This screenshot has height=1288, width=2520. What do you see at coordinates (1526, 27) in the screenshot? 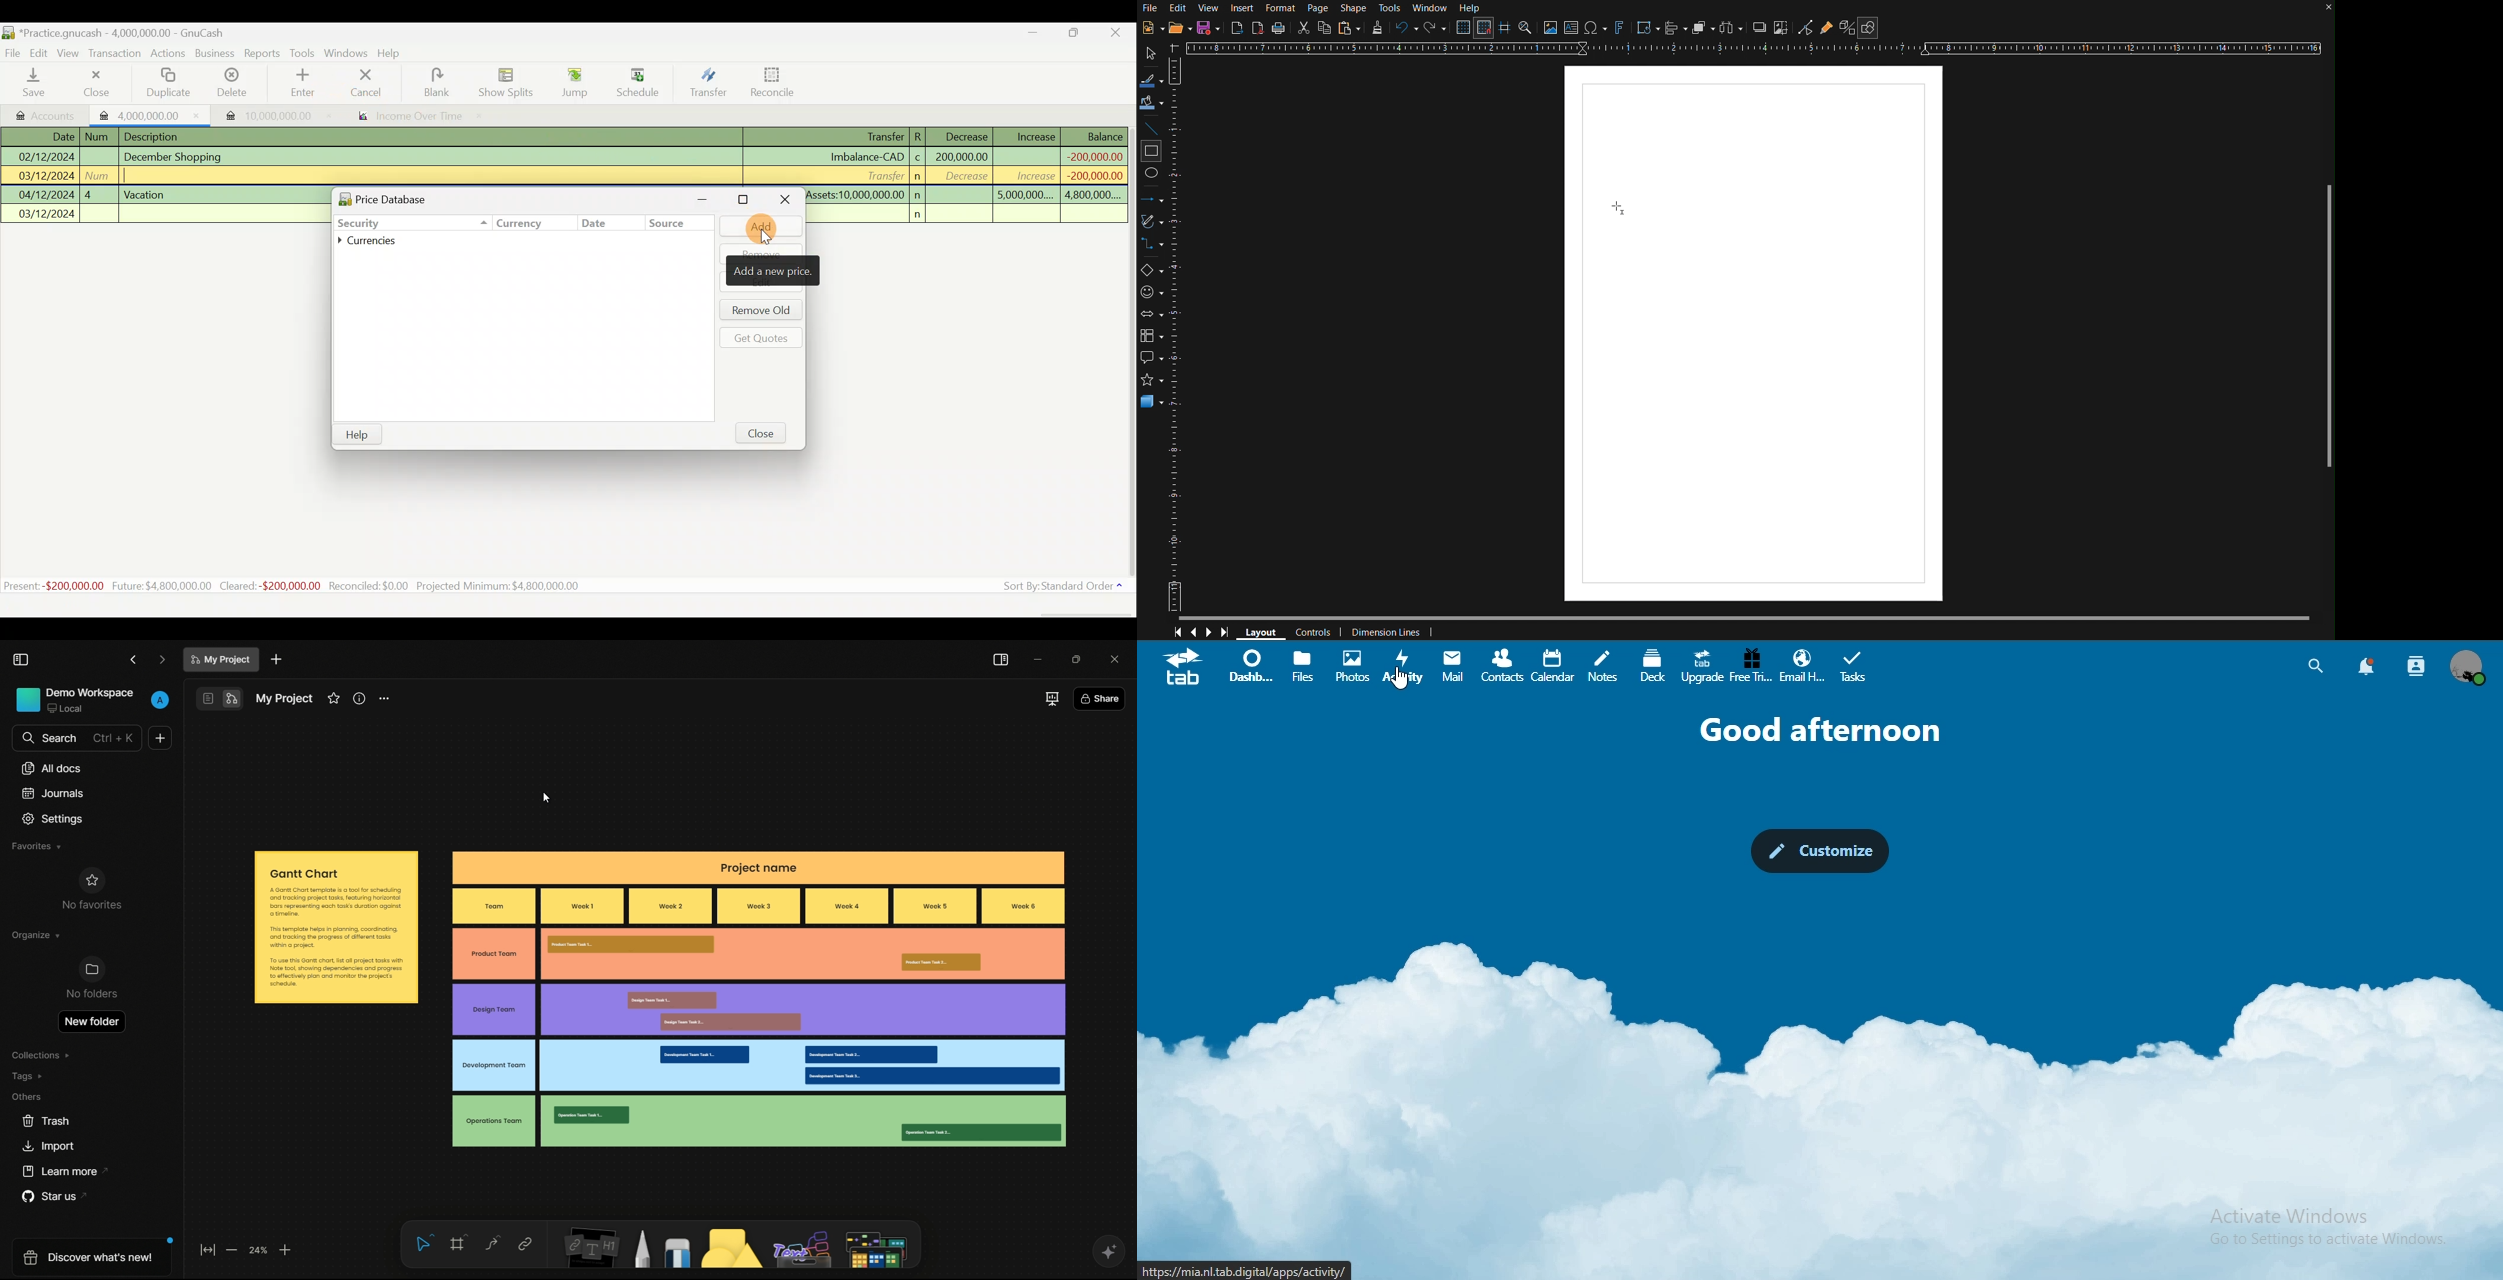
I see `Zoom and Pan` at bounding box center [1526, 27].